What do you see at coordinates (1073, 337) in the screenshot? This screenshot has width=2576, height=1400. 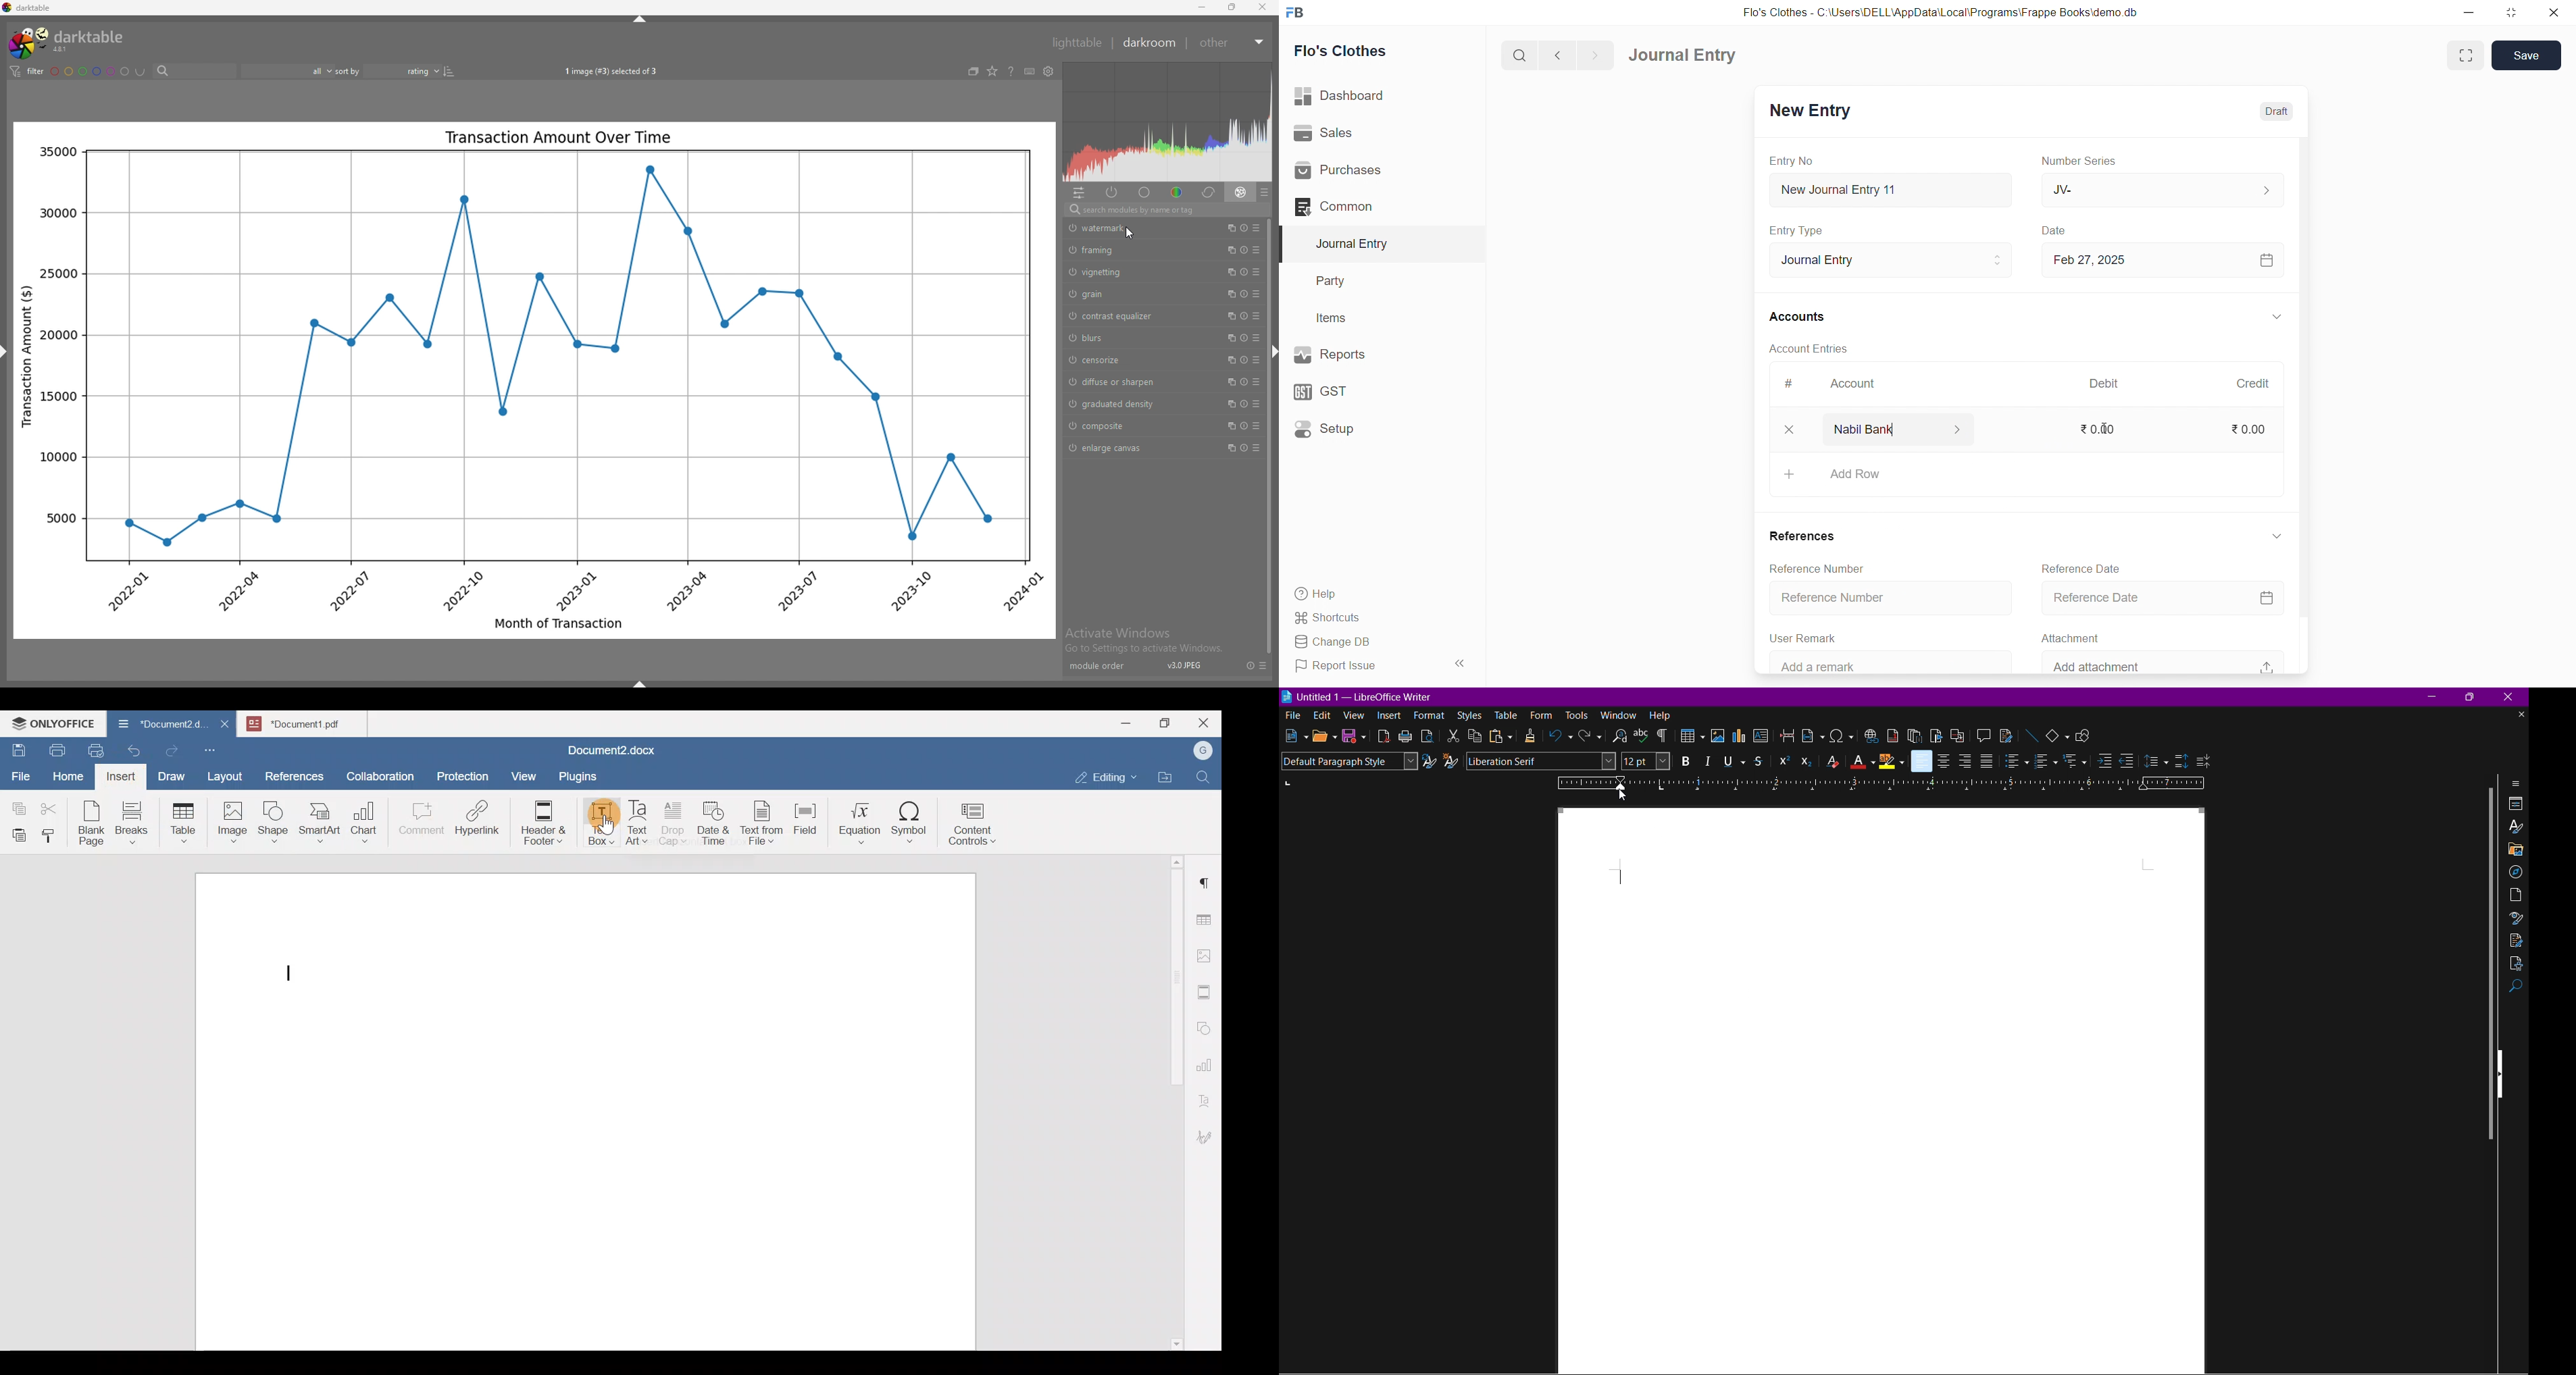 I see `switch off` at bounding box center [1073, 337].